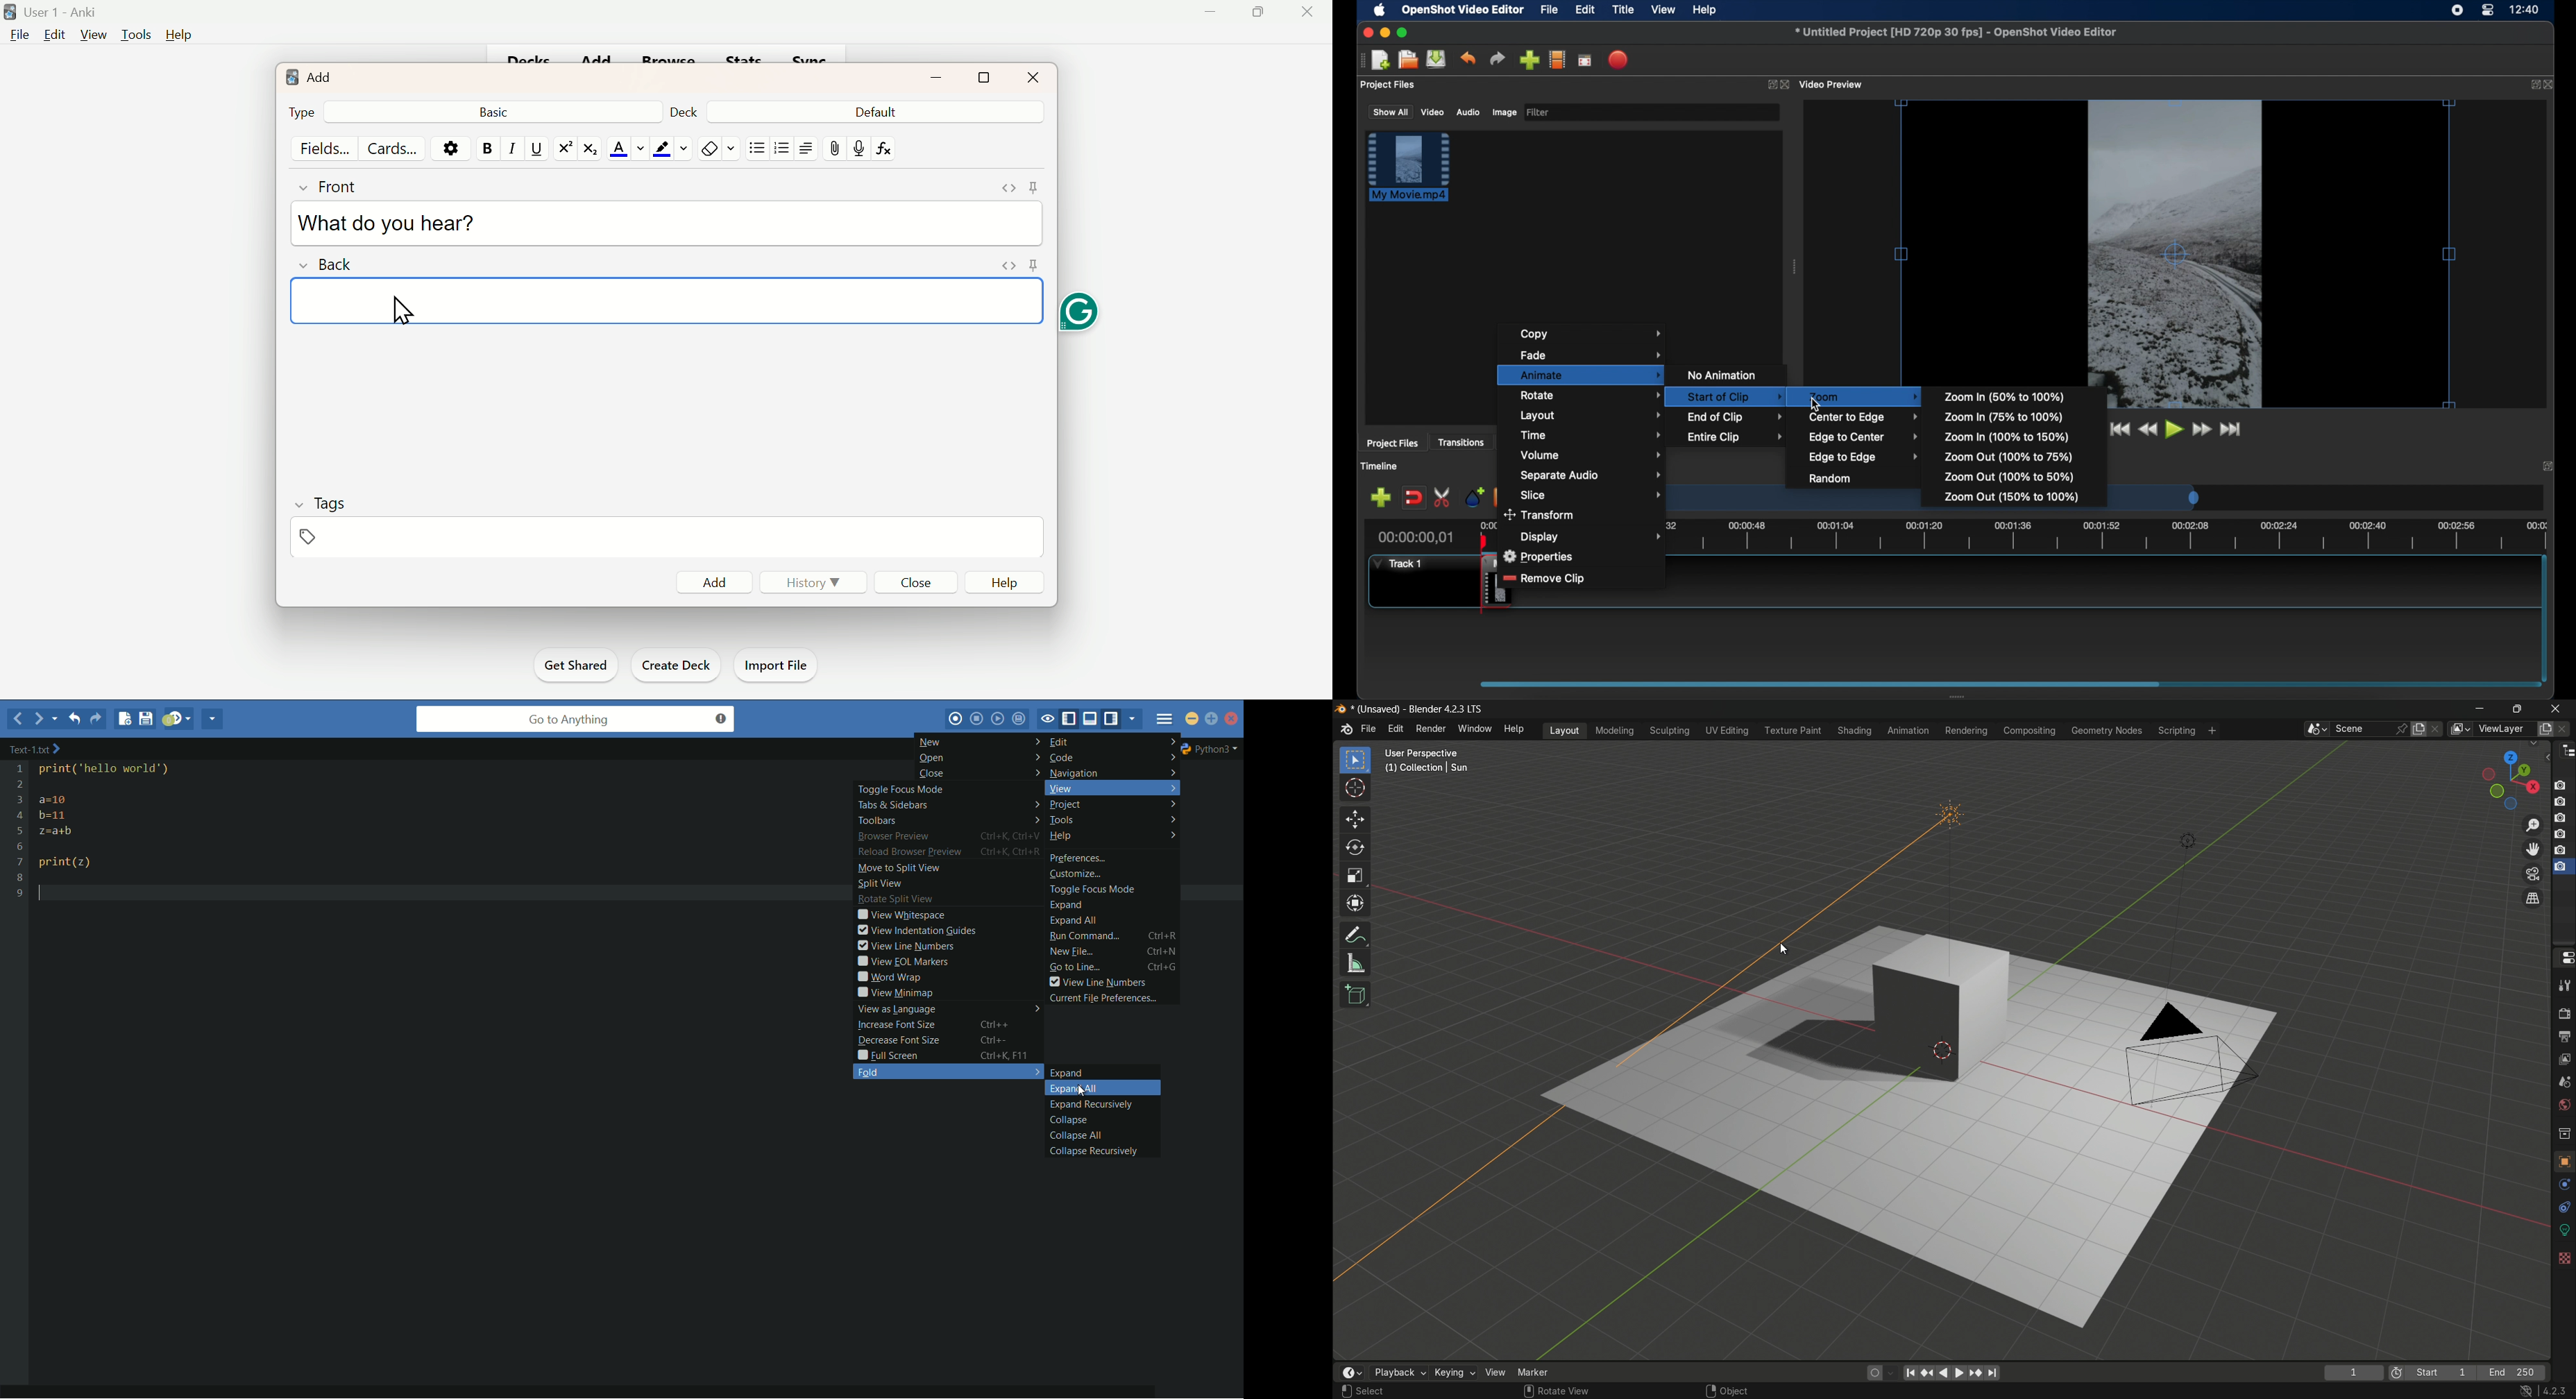 The height and width of the screenshot is (1400, 2576). I want to click on project files, so click(1393, 444).